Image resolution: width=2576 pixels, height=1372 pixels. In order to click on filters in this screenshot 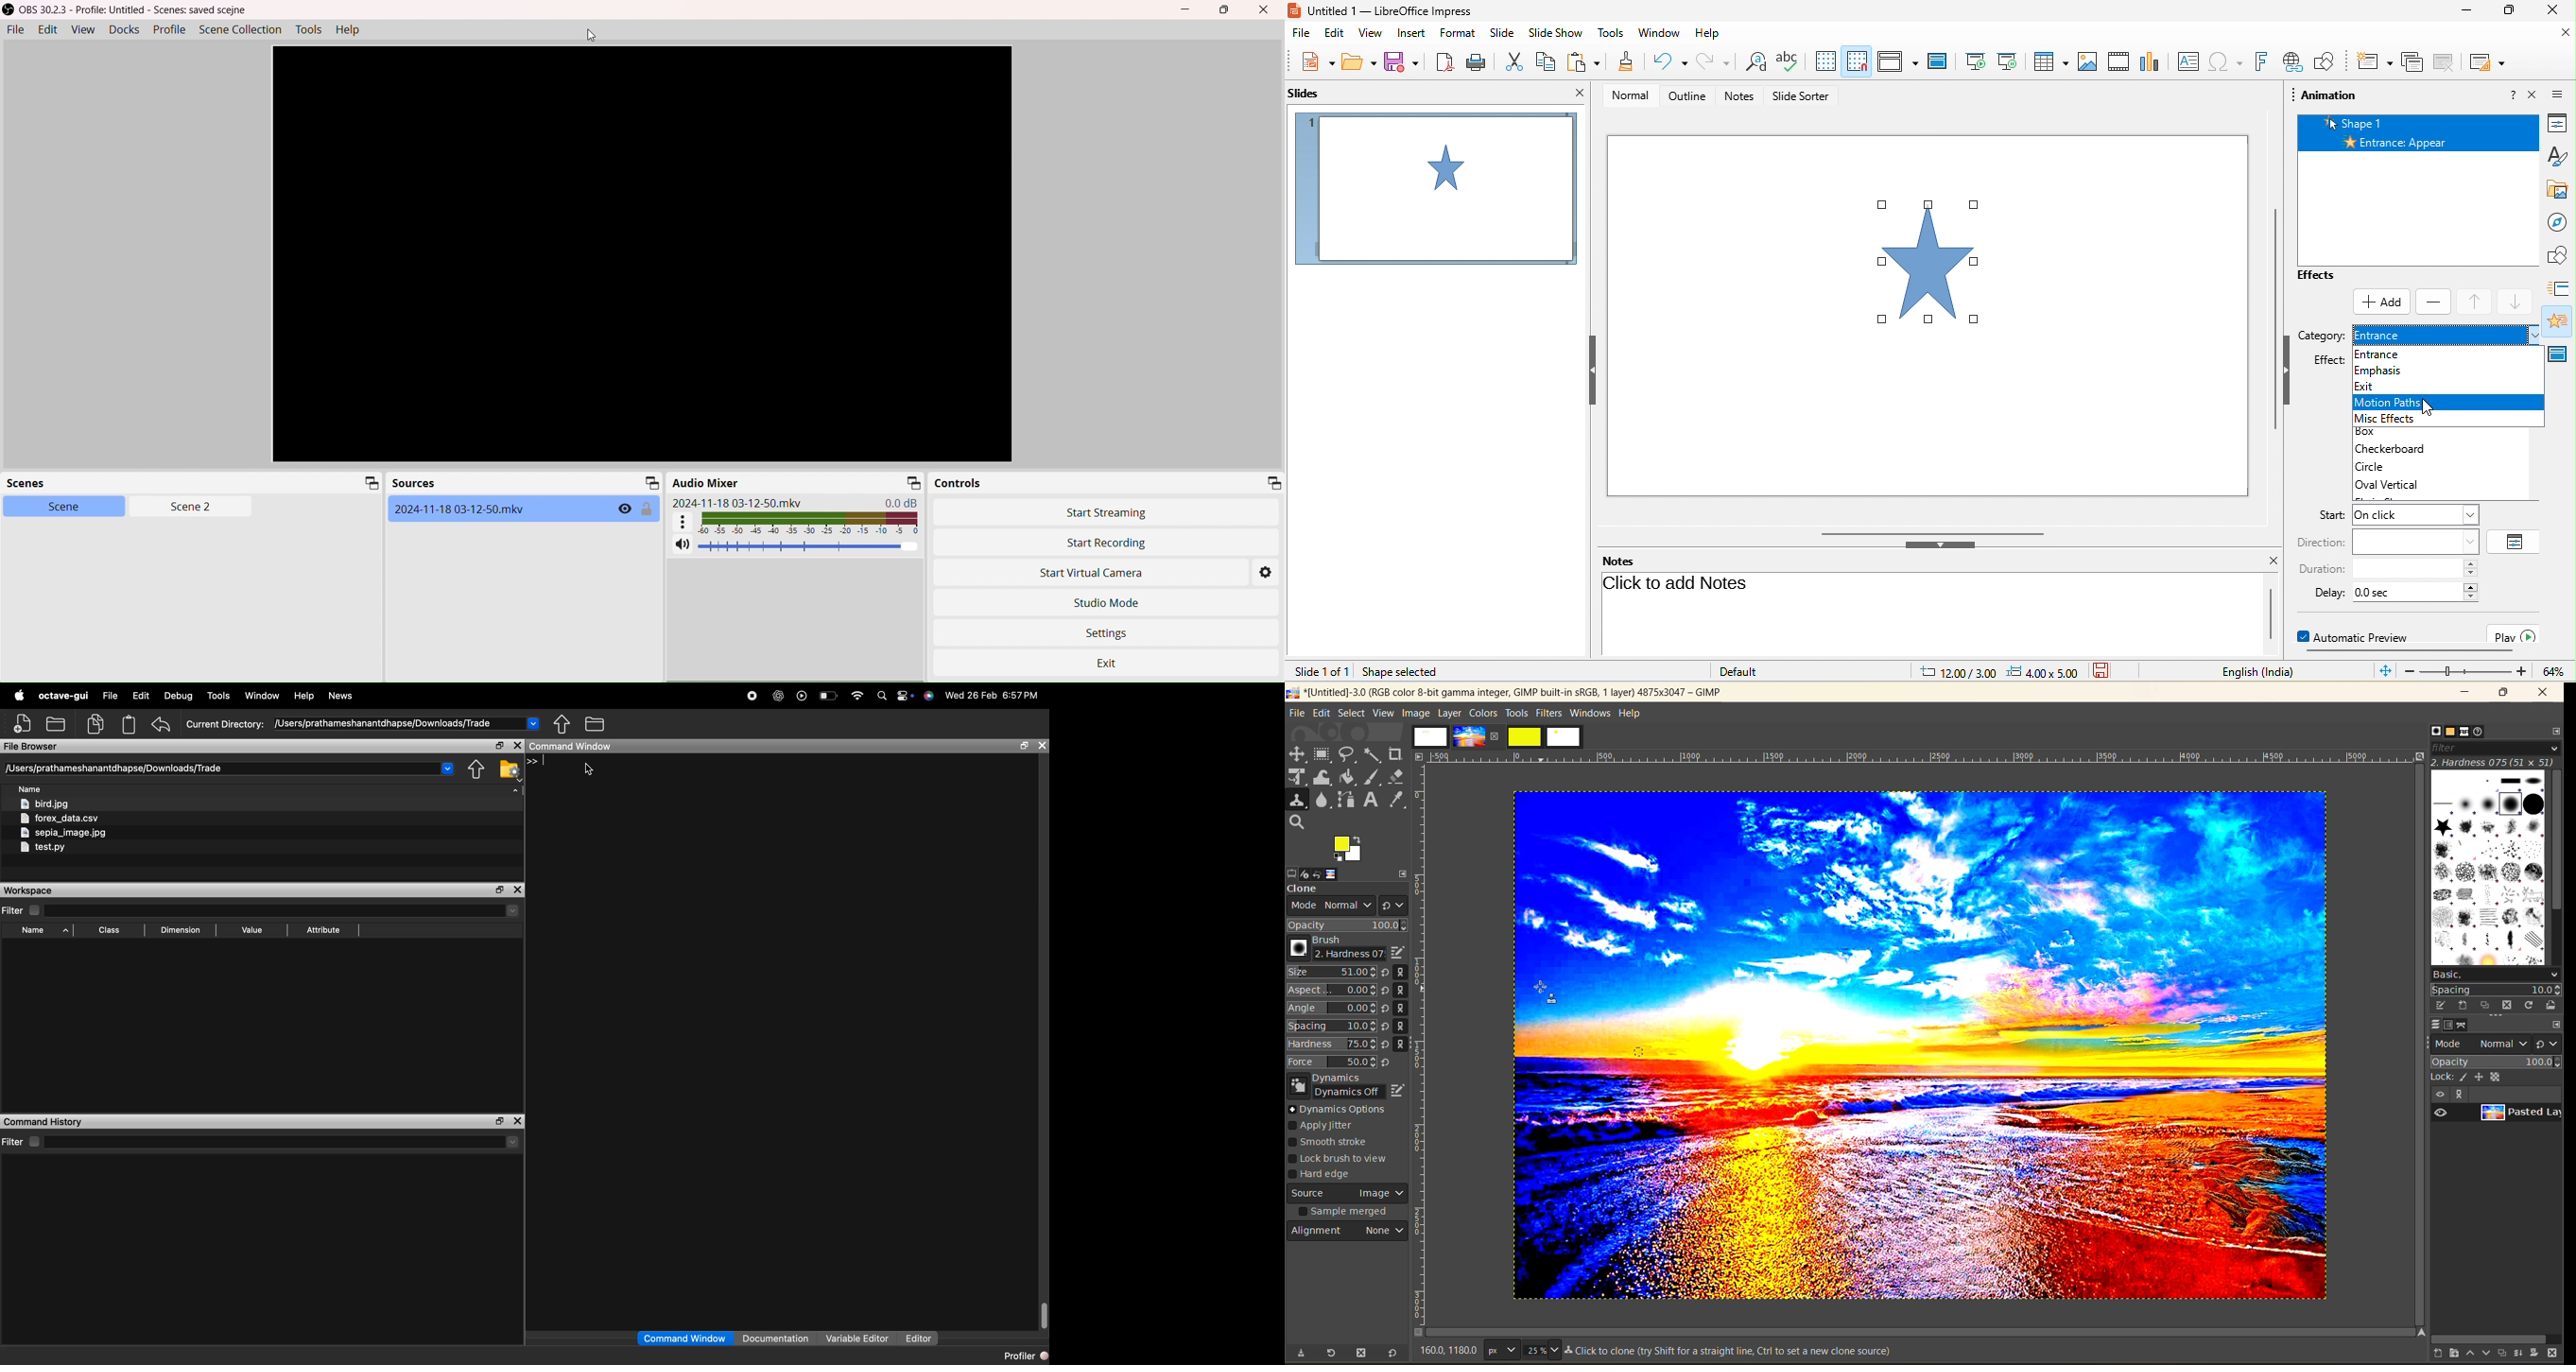, I will do `click(1551, 712)`.